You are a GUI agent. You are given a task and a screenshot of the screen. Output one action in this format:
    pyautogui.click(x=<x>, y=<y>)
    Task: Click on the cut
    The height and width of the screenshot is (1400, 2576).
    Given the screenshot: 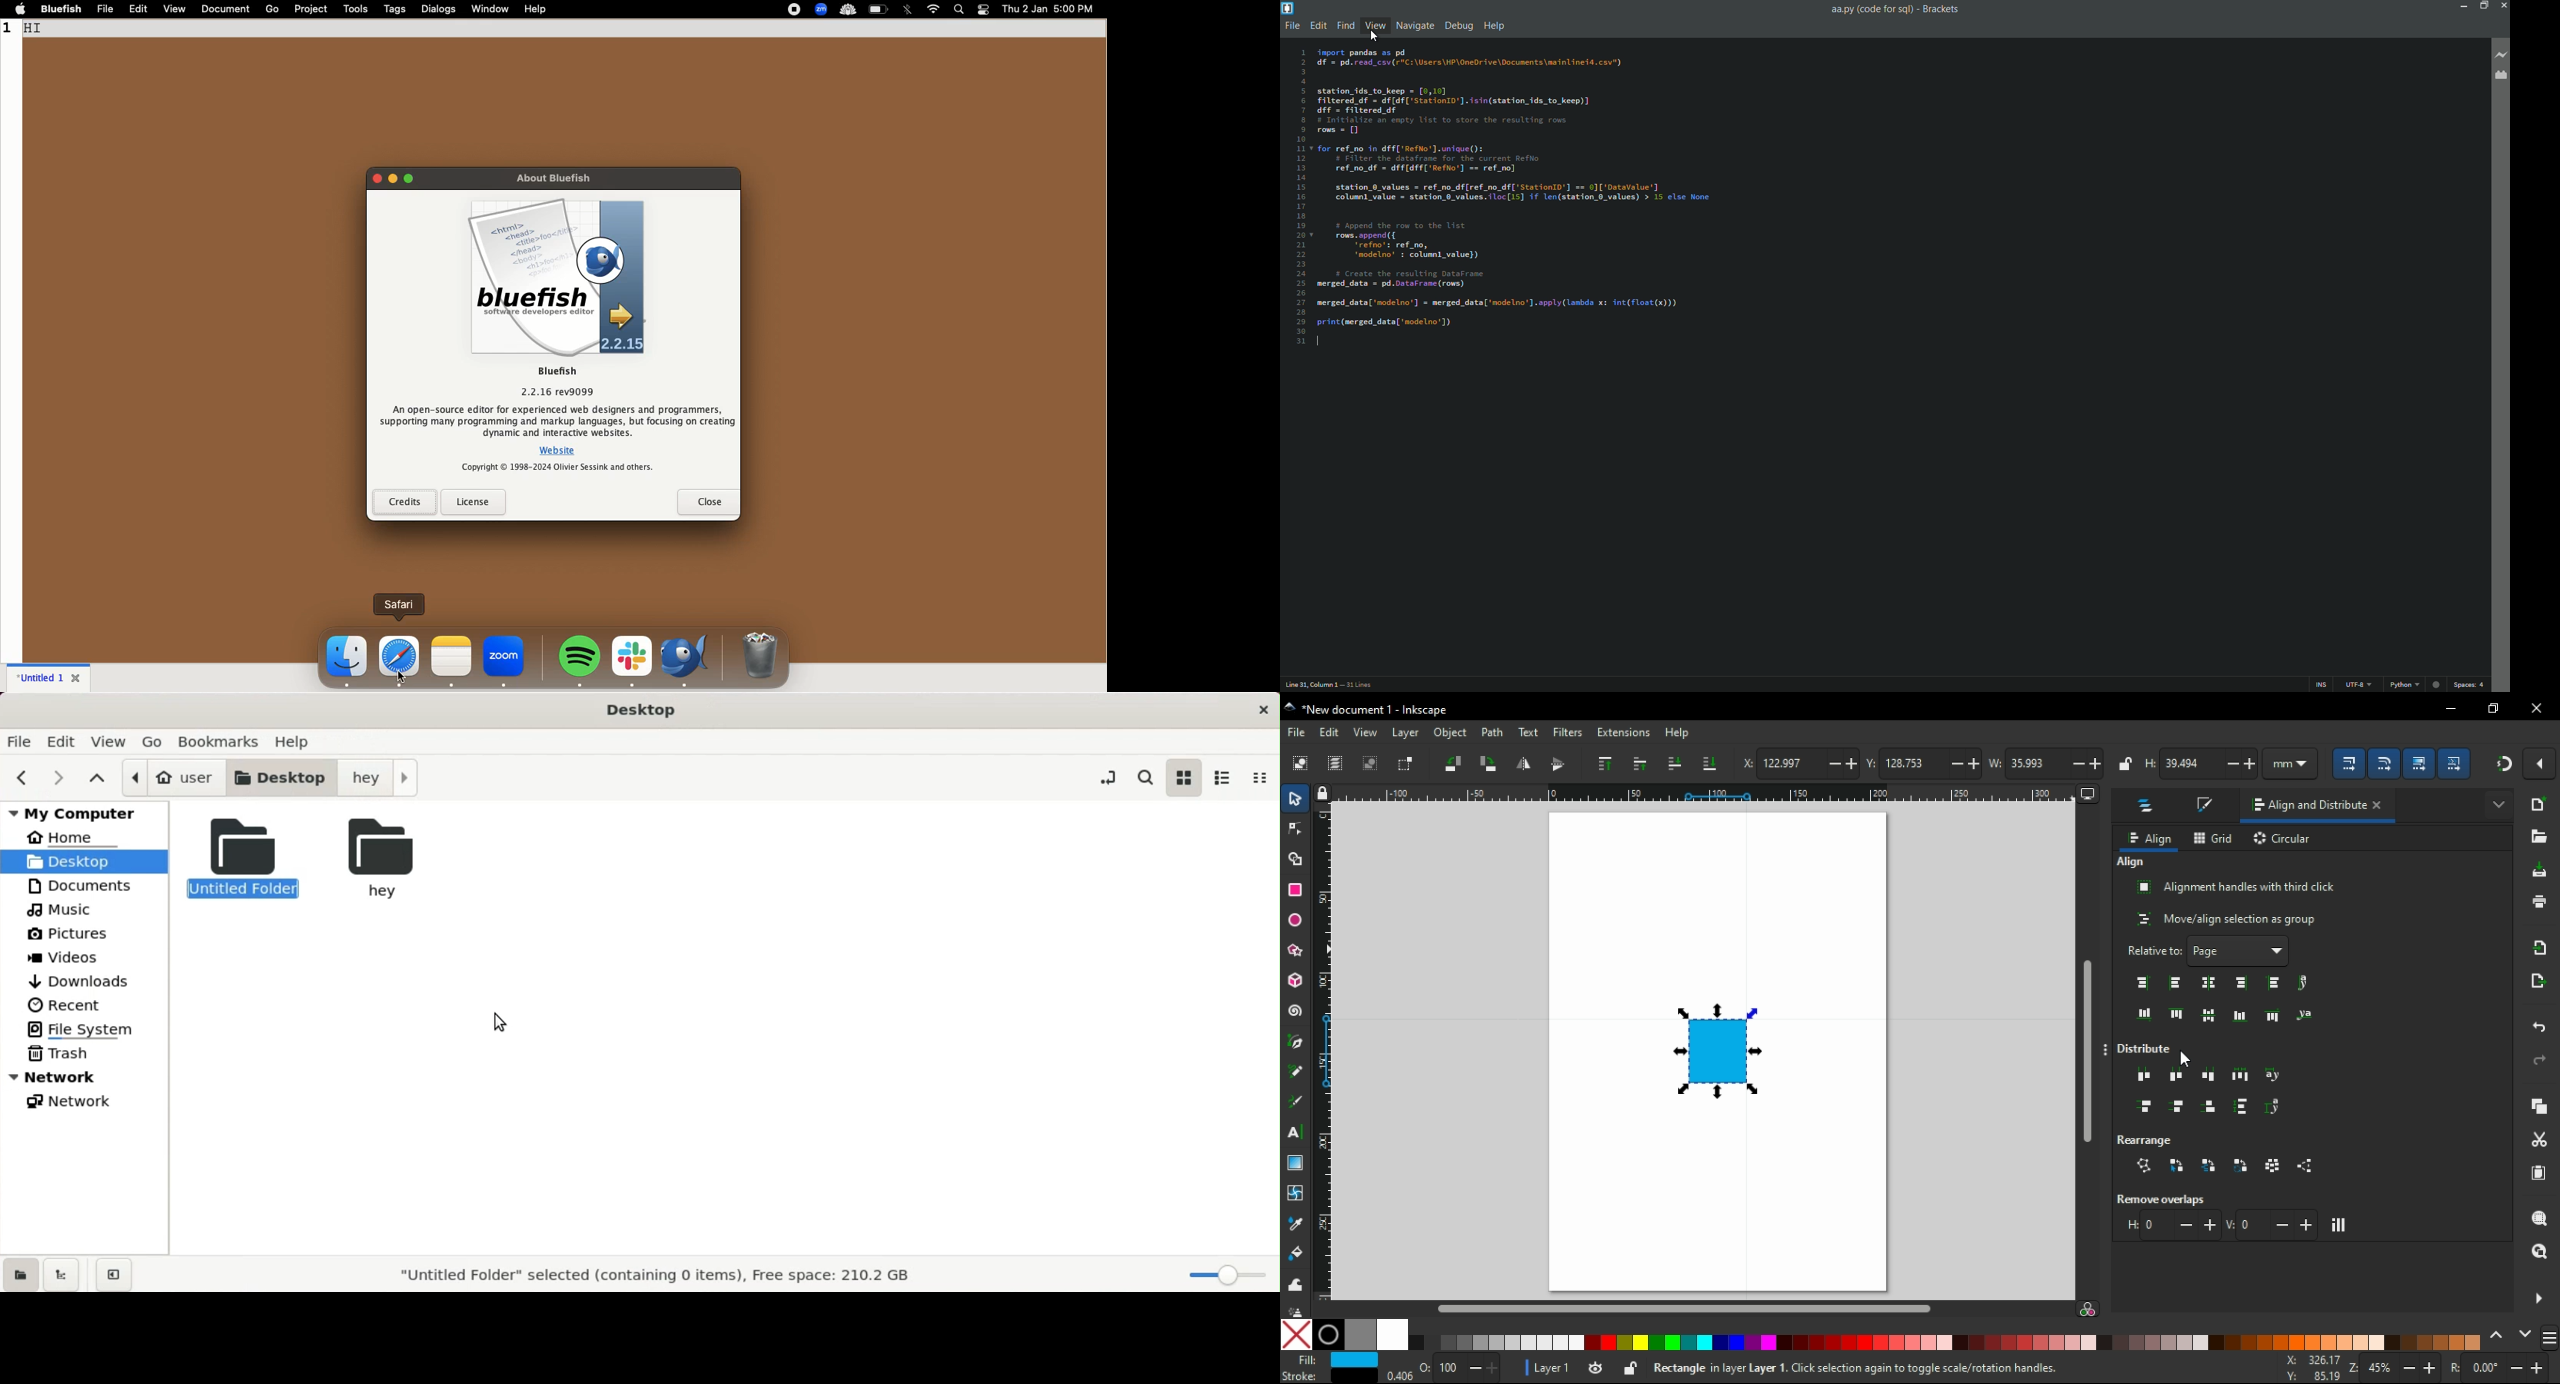 What is the action you would take?
    pyautogui.click(x=2540, y=1140)
    